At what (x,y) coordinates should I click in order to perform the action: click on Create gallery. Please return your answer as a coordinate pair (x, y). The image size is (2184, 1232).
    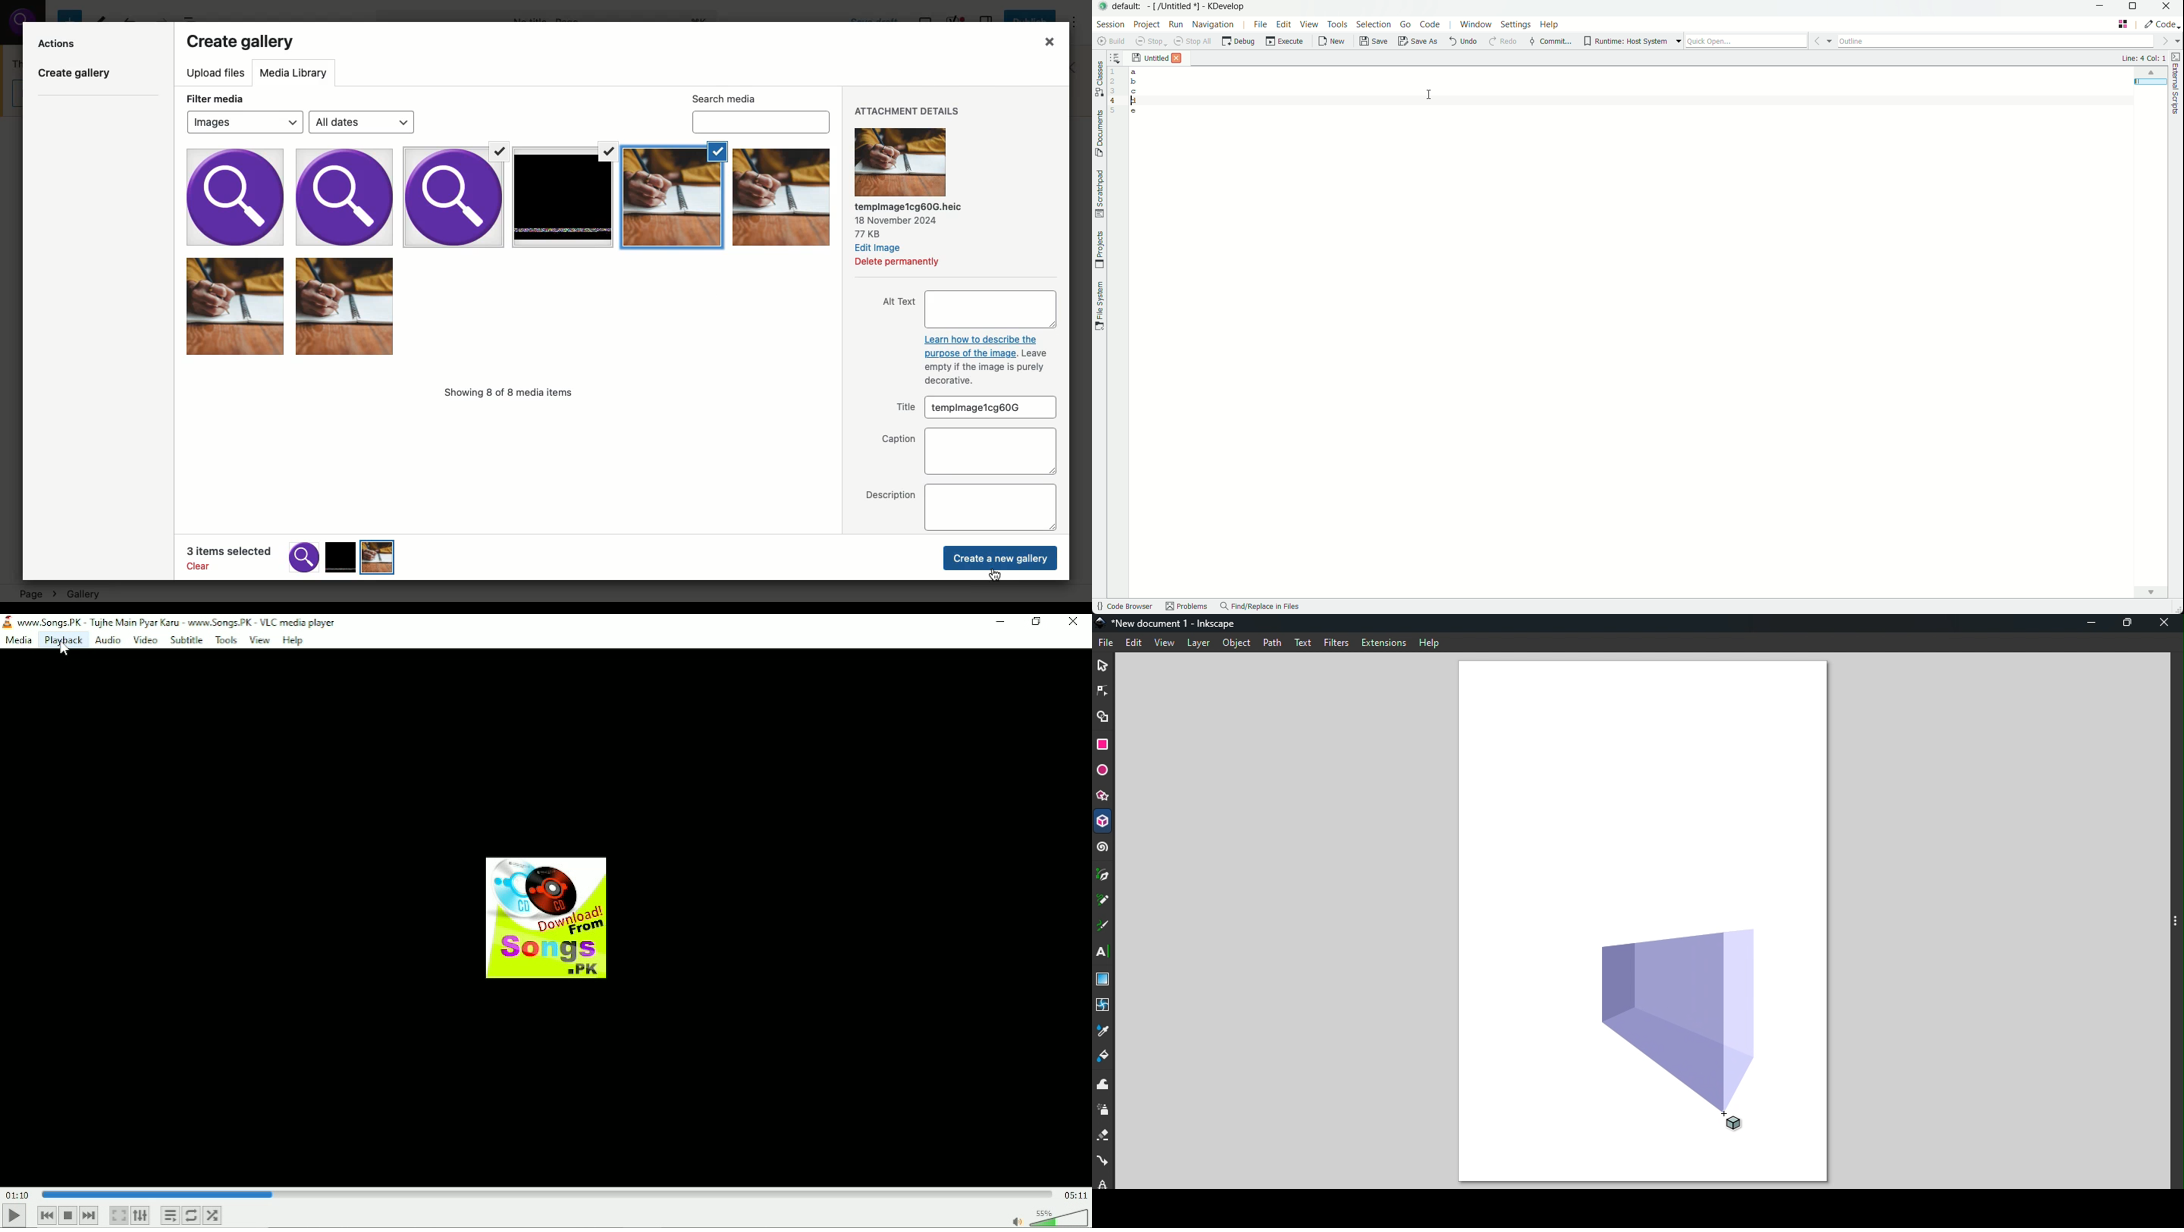
    Looking at the image, I should click on (76, 76).